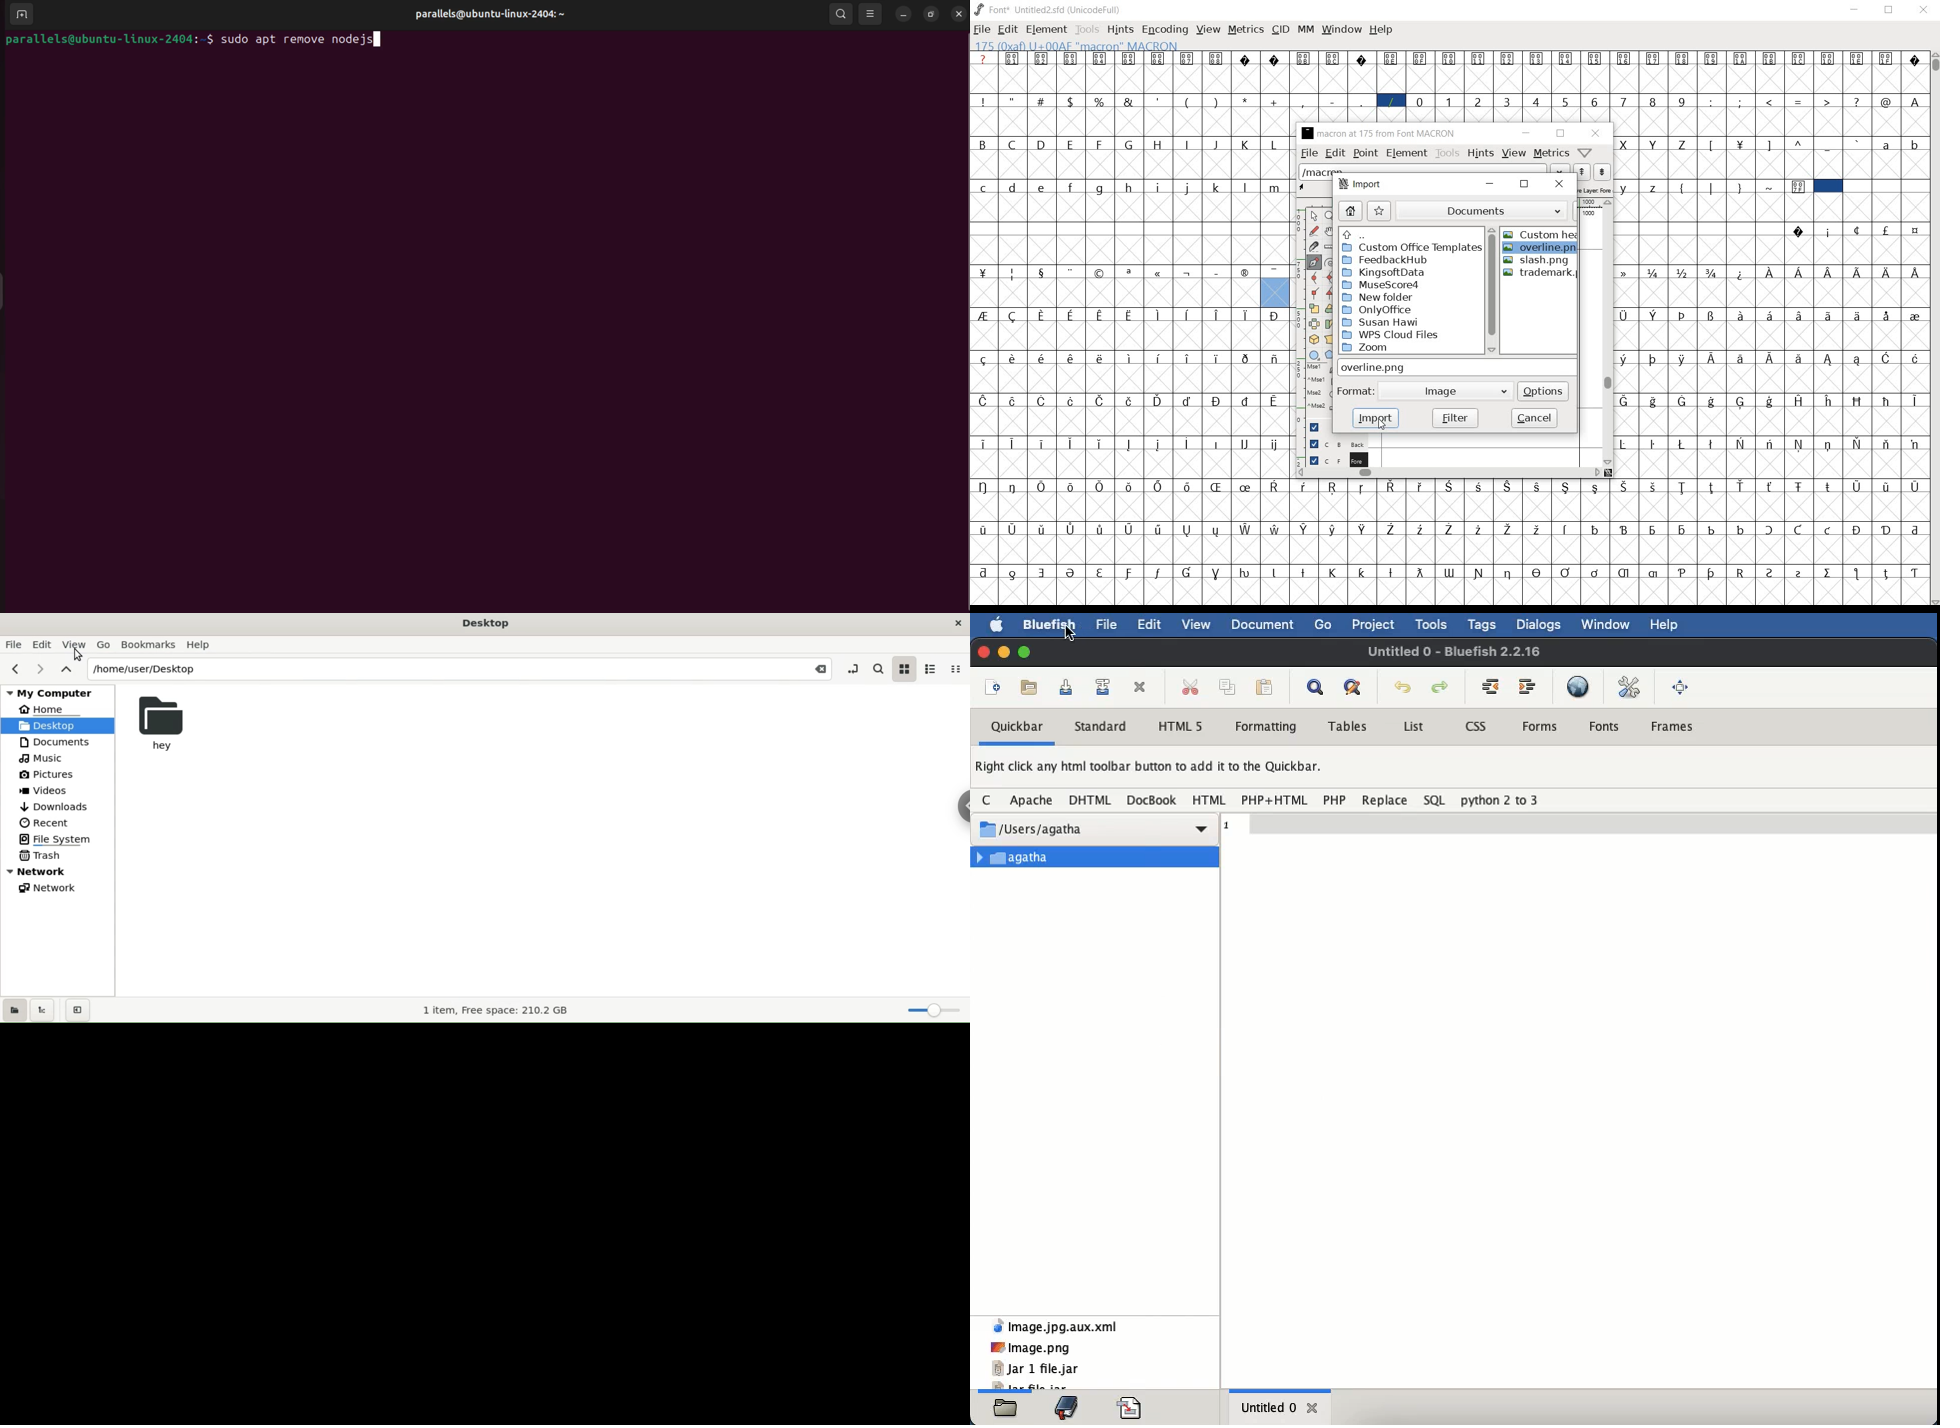  What do you see at coordinates (1508, 486) in the screenshot?
I see `Symbol` at bounding box center [1508, 486].